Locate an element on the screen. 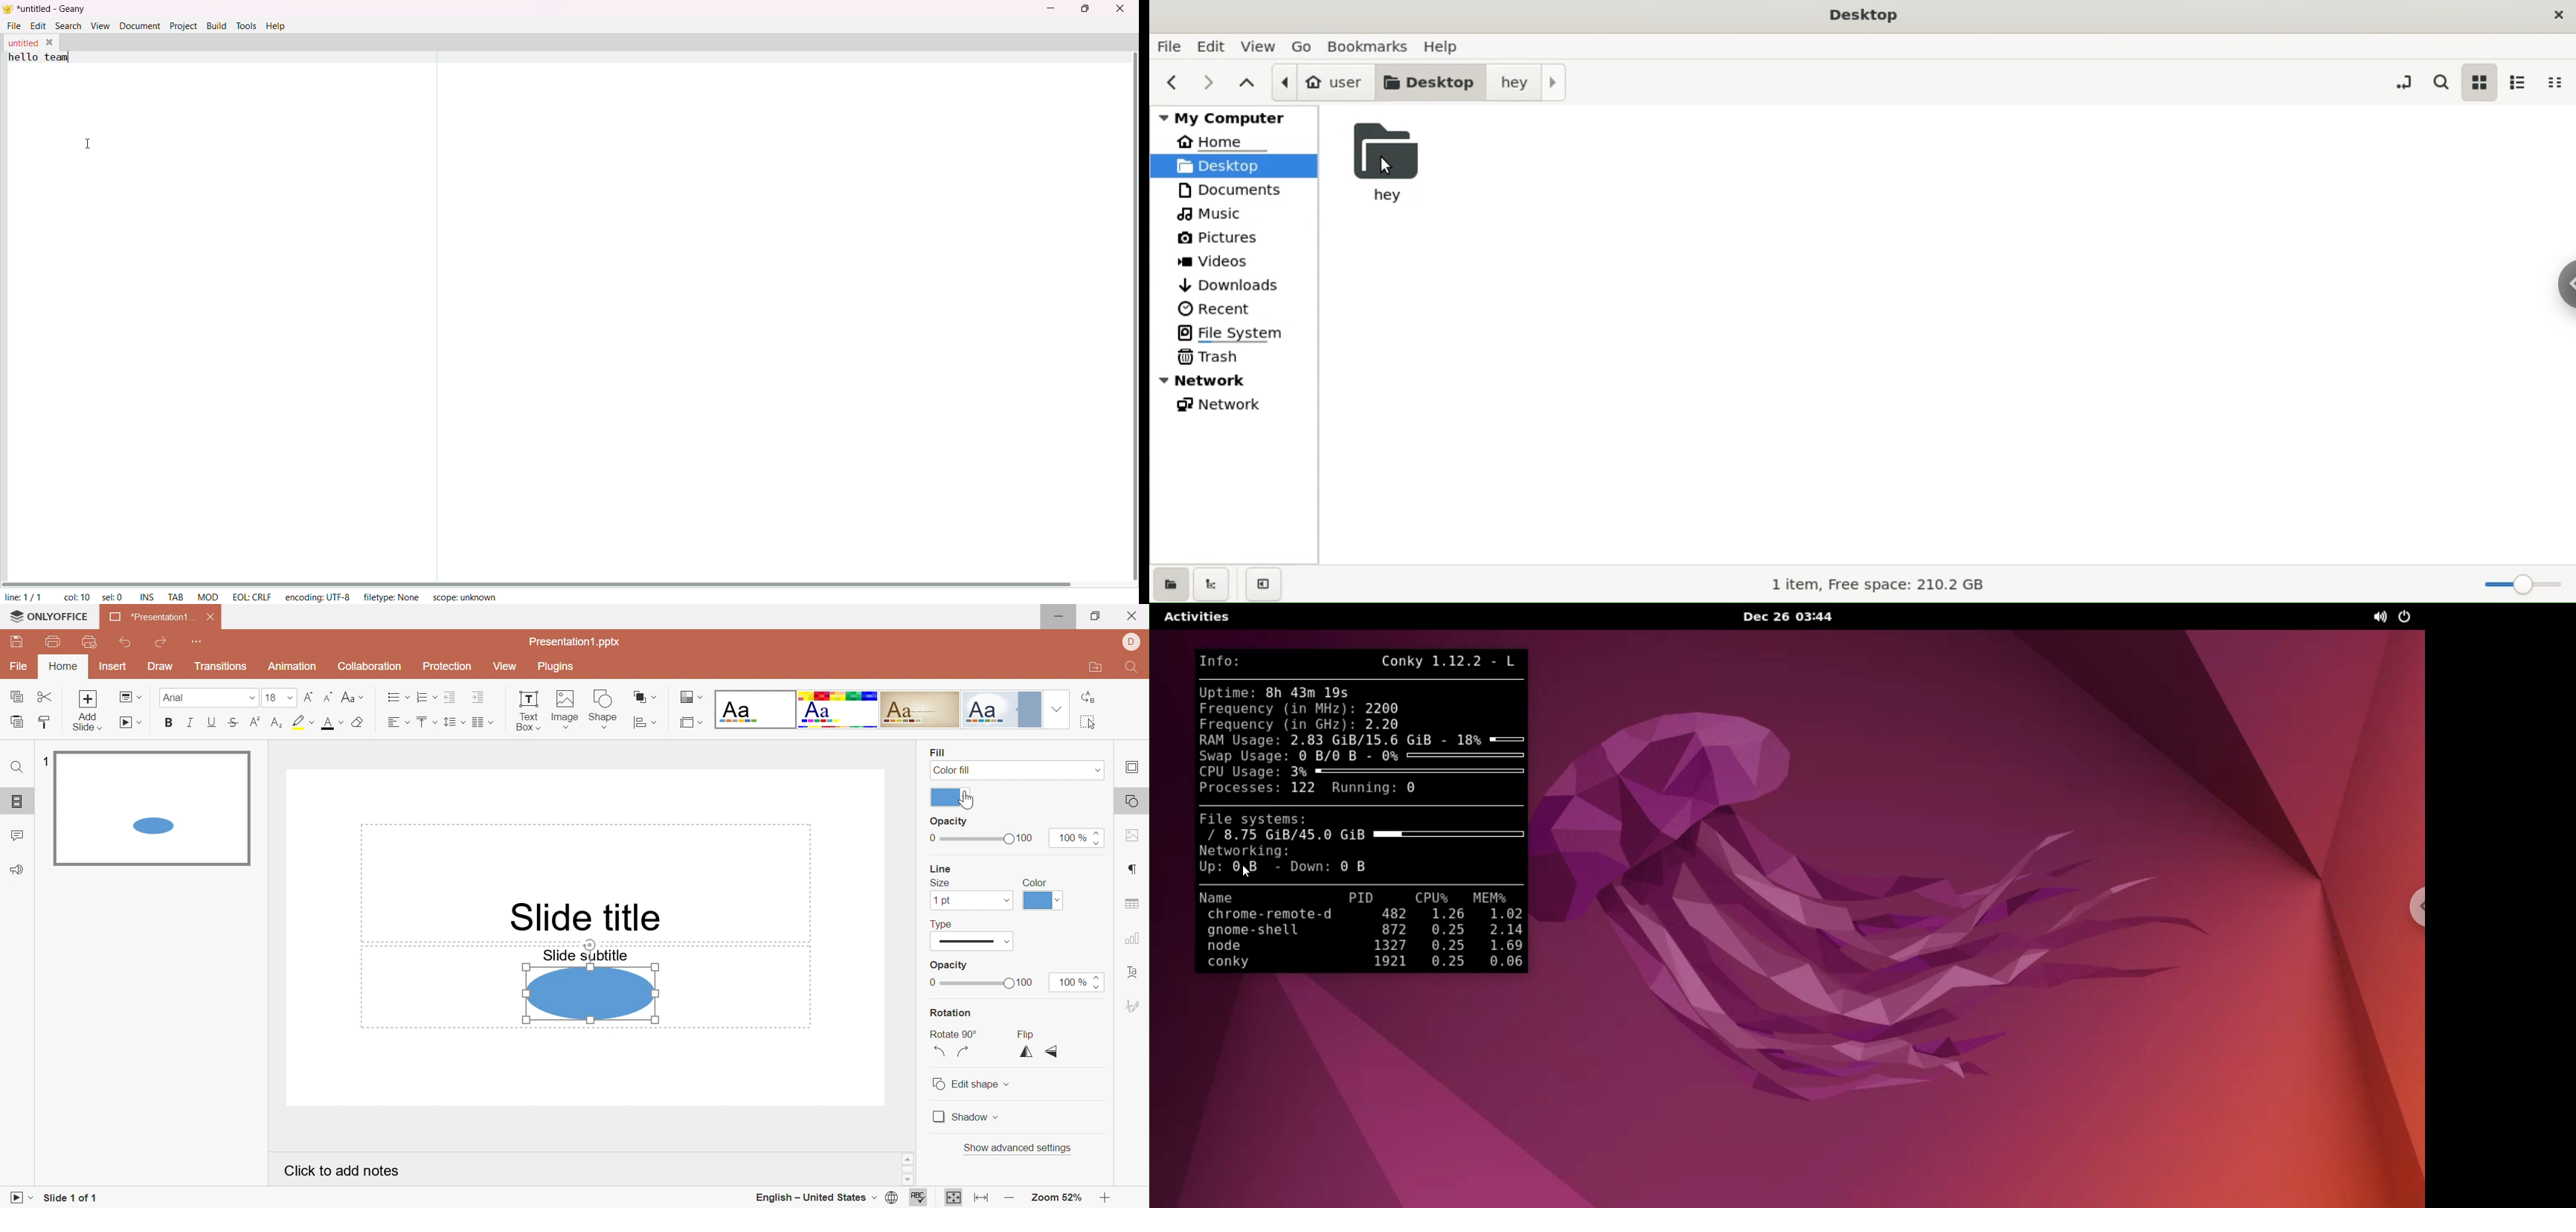  Copy is located at coordinates (17, 697).